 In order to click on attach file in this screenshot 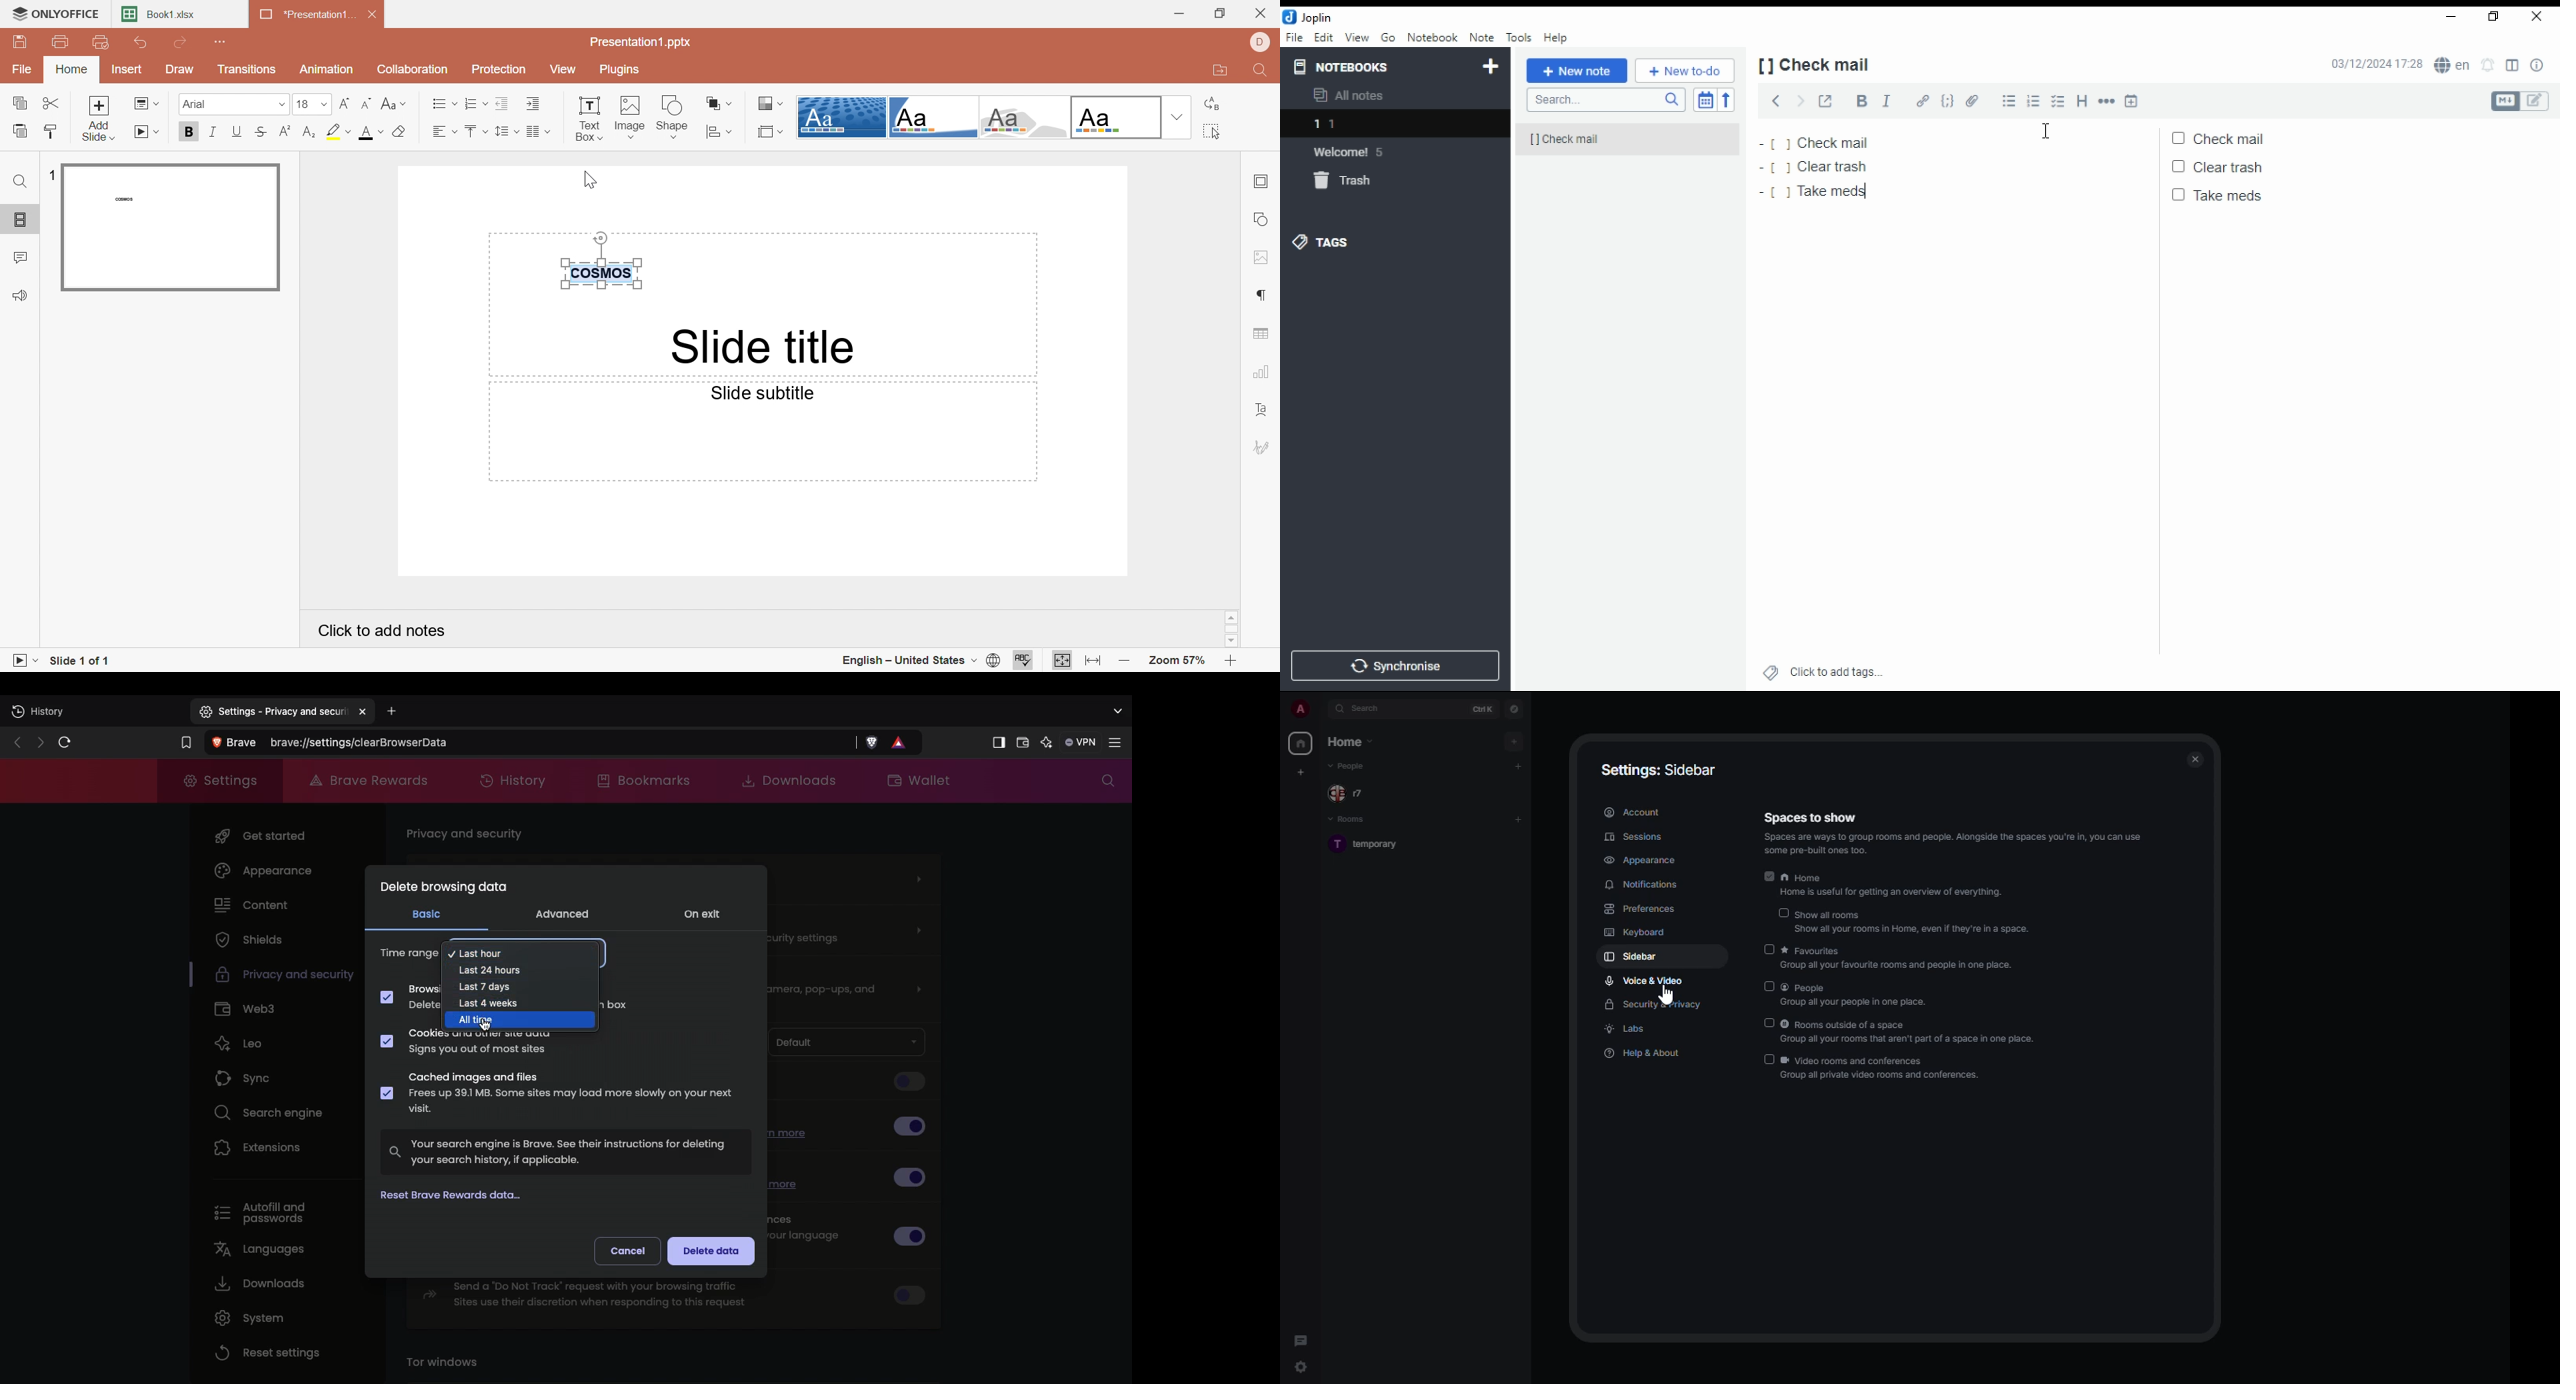, I will do `click(1971, 102)`.